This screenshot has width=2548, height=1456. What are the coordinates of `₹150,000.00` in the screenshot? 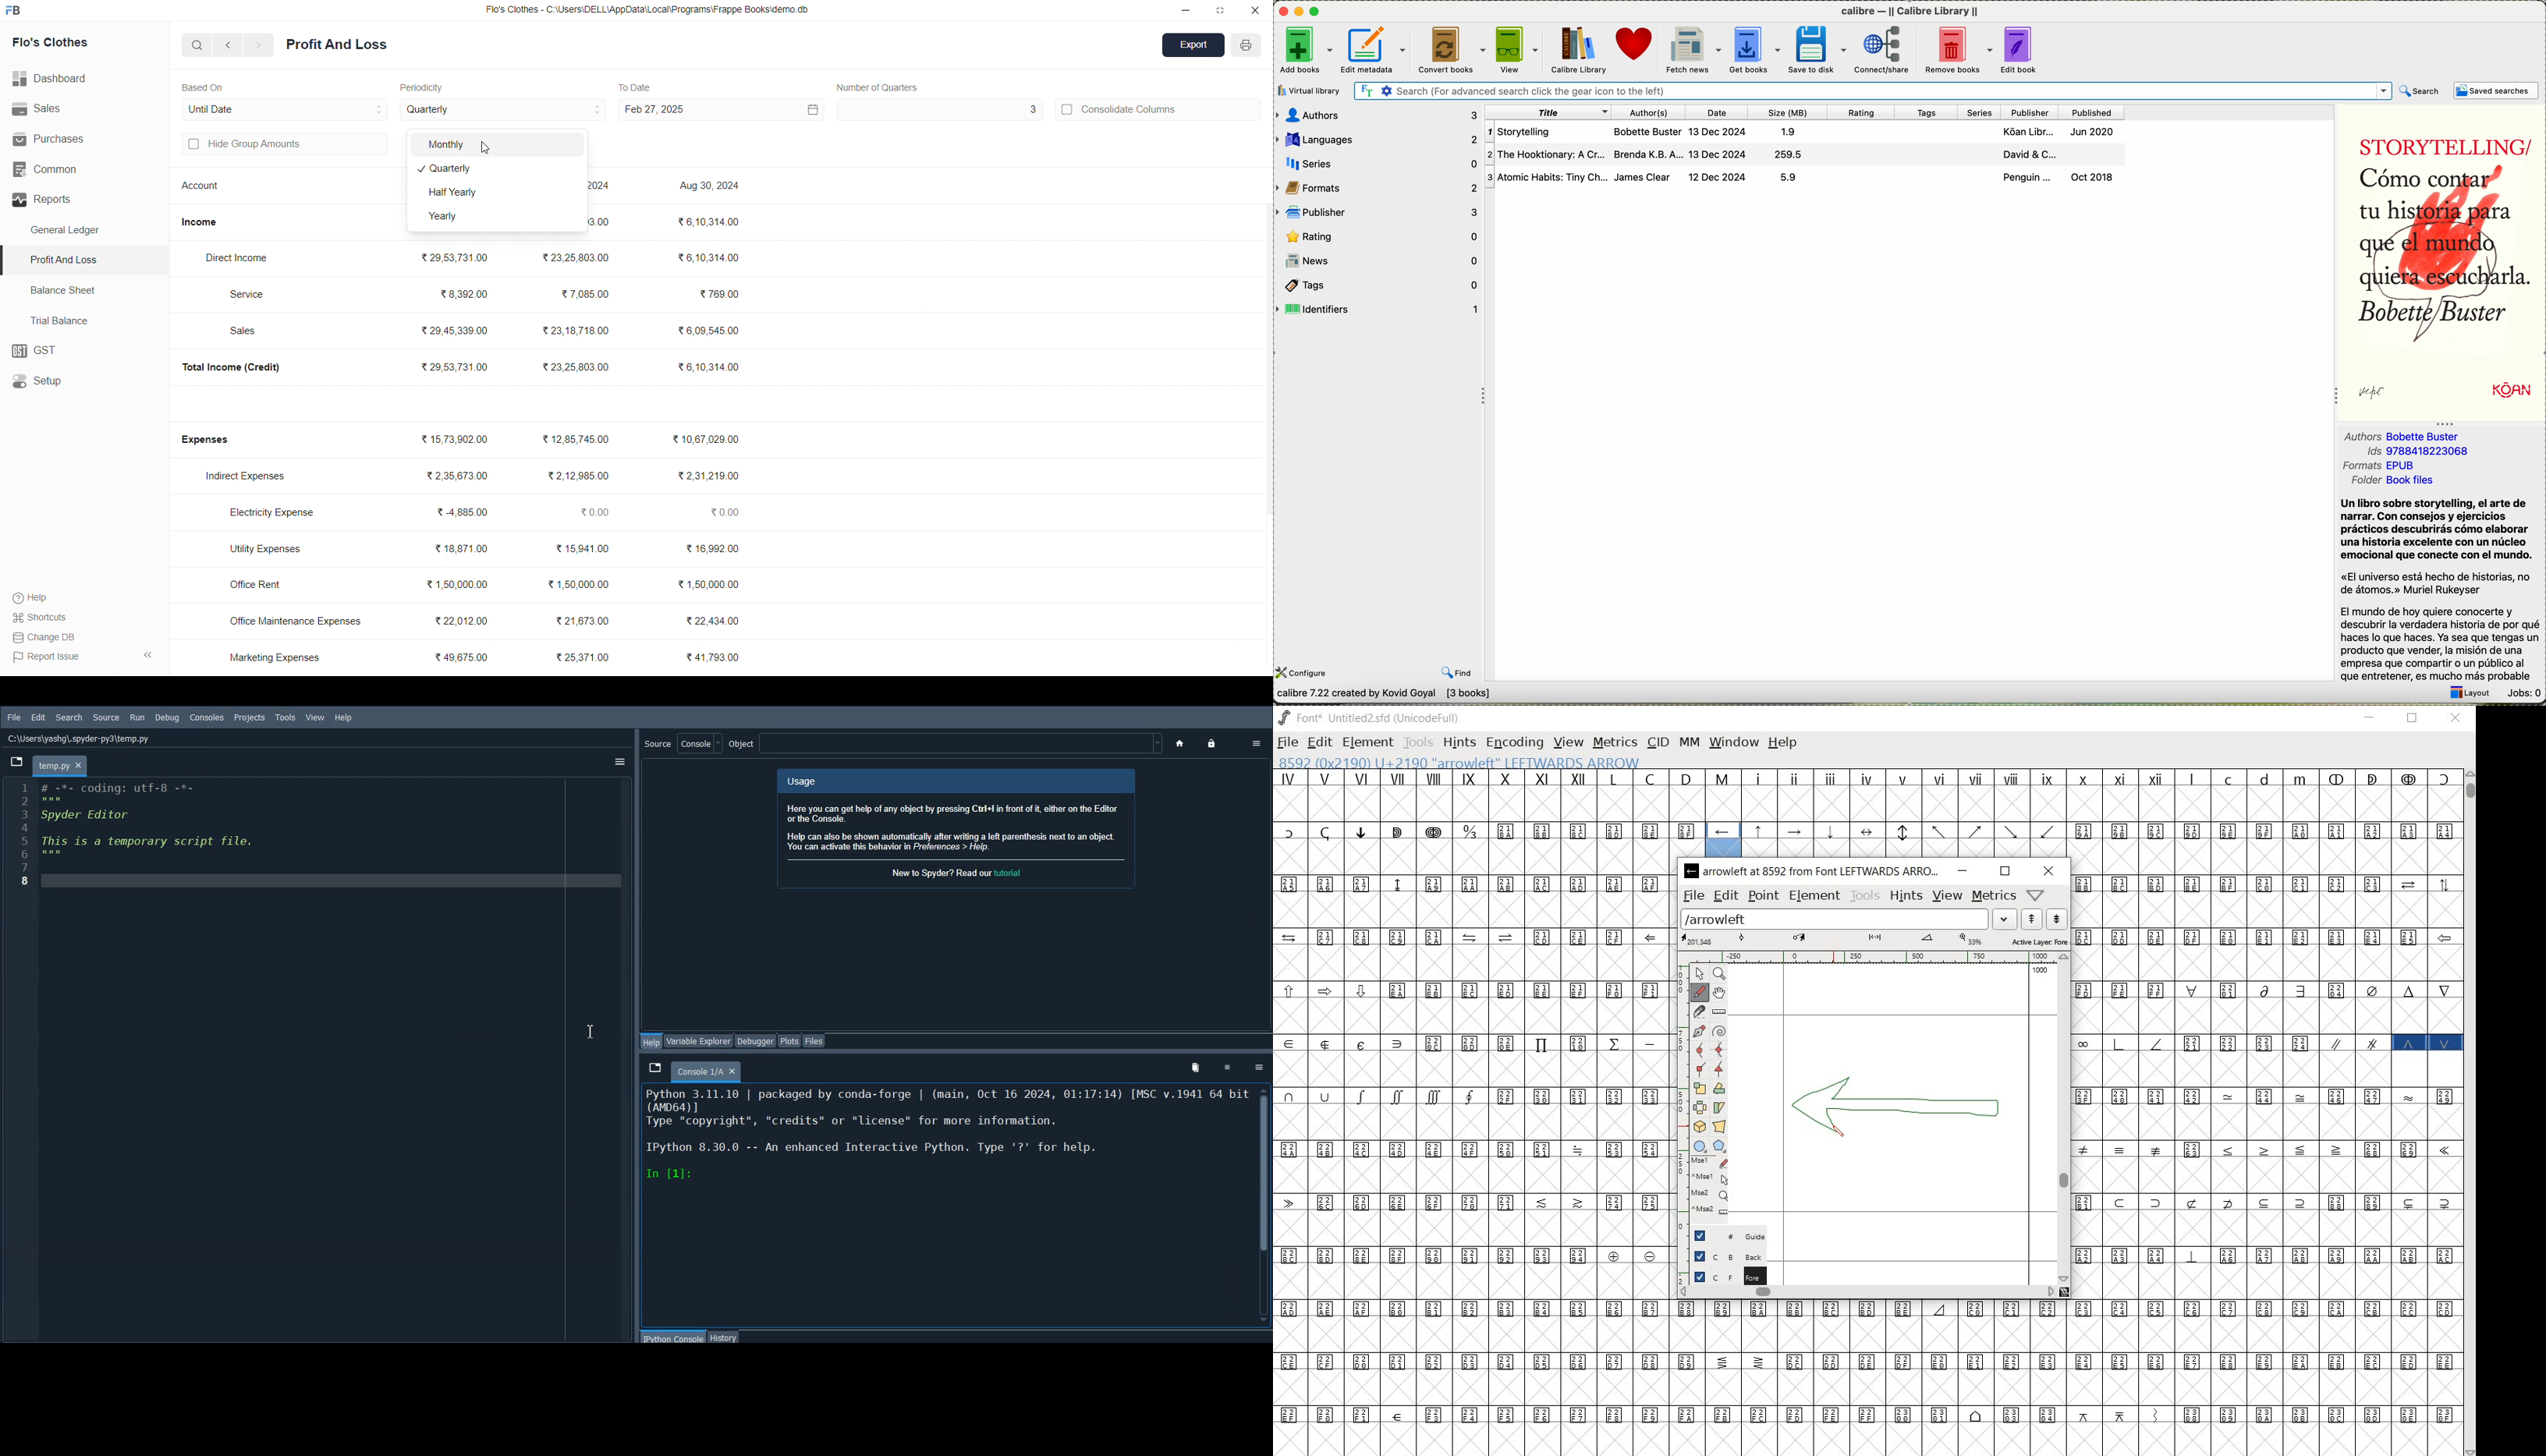 It's located at (577, 585).